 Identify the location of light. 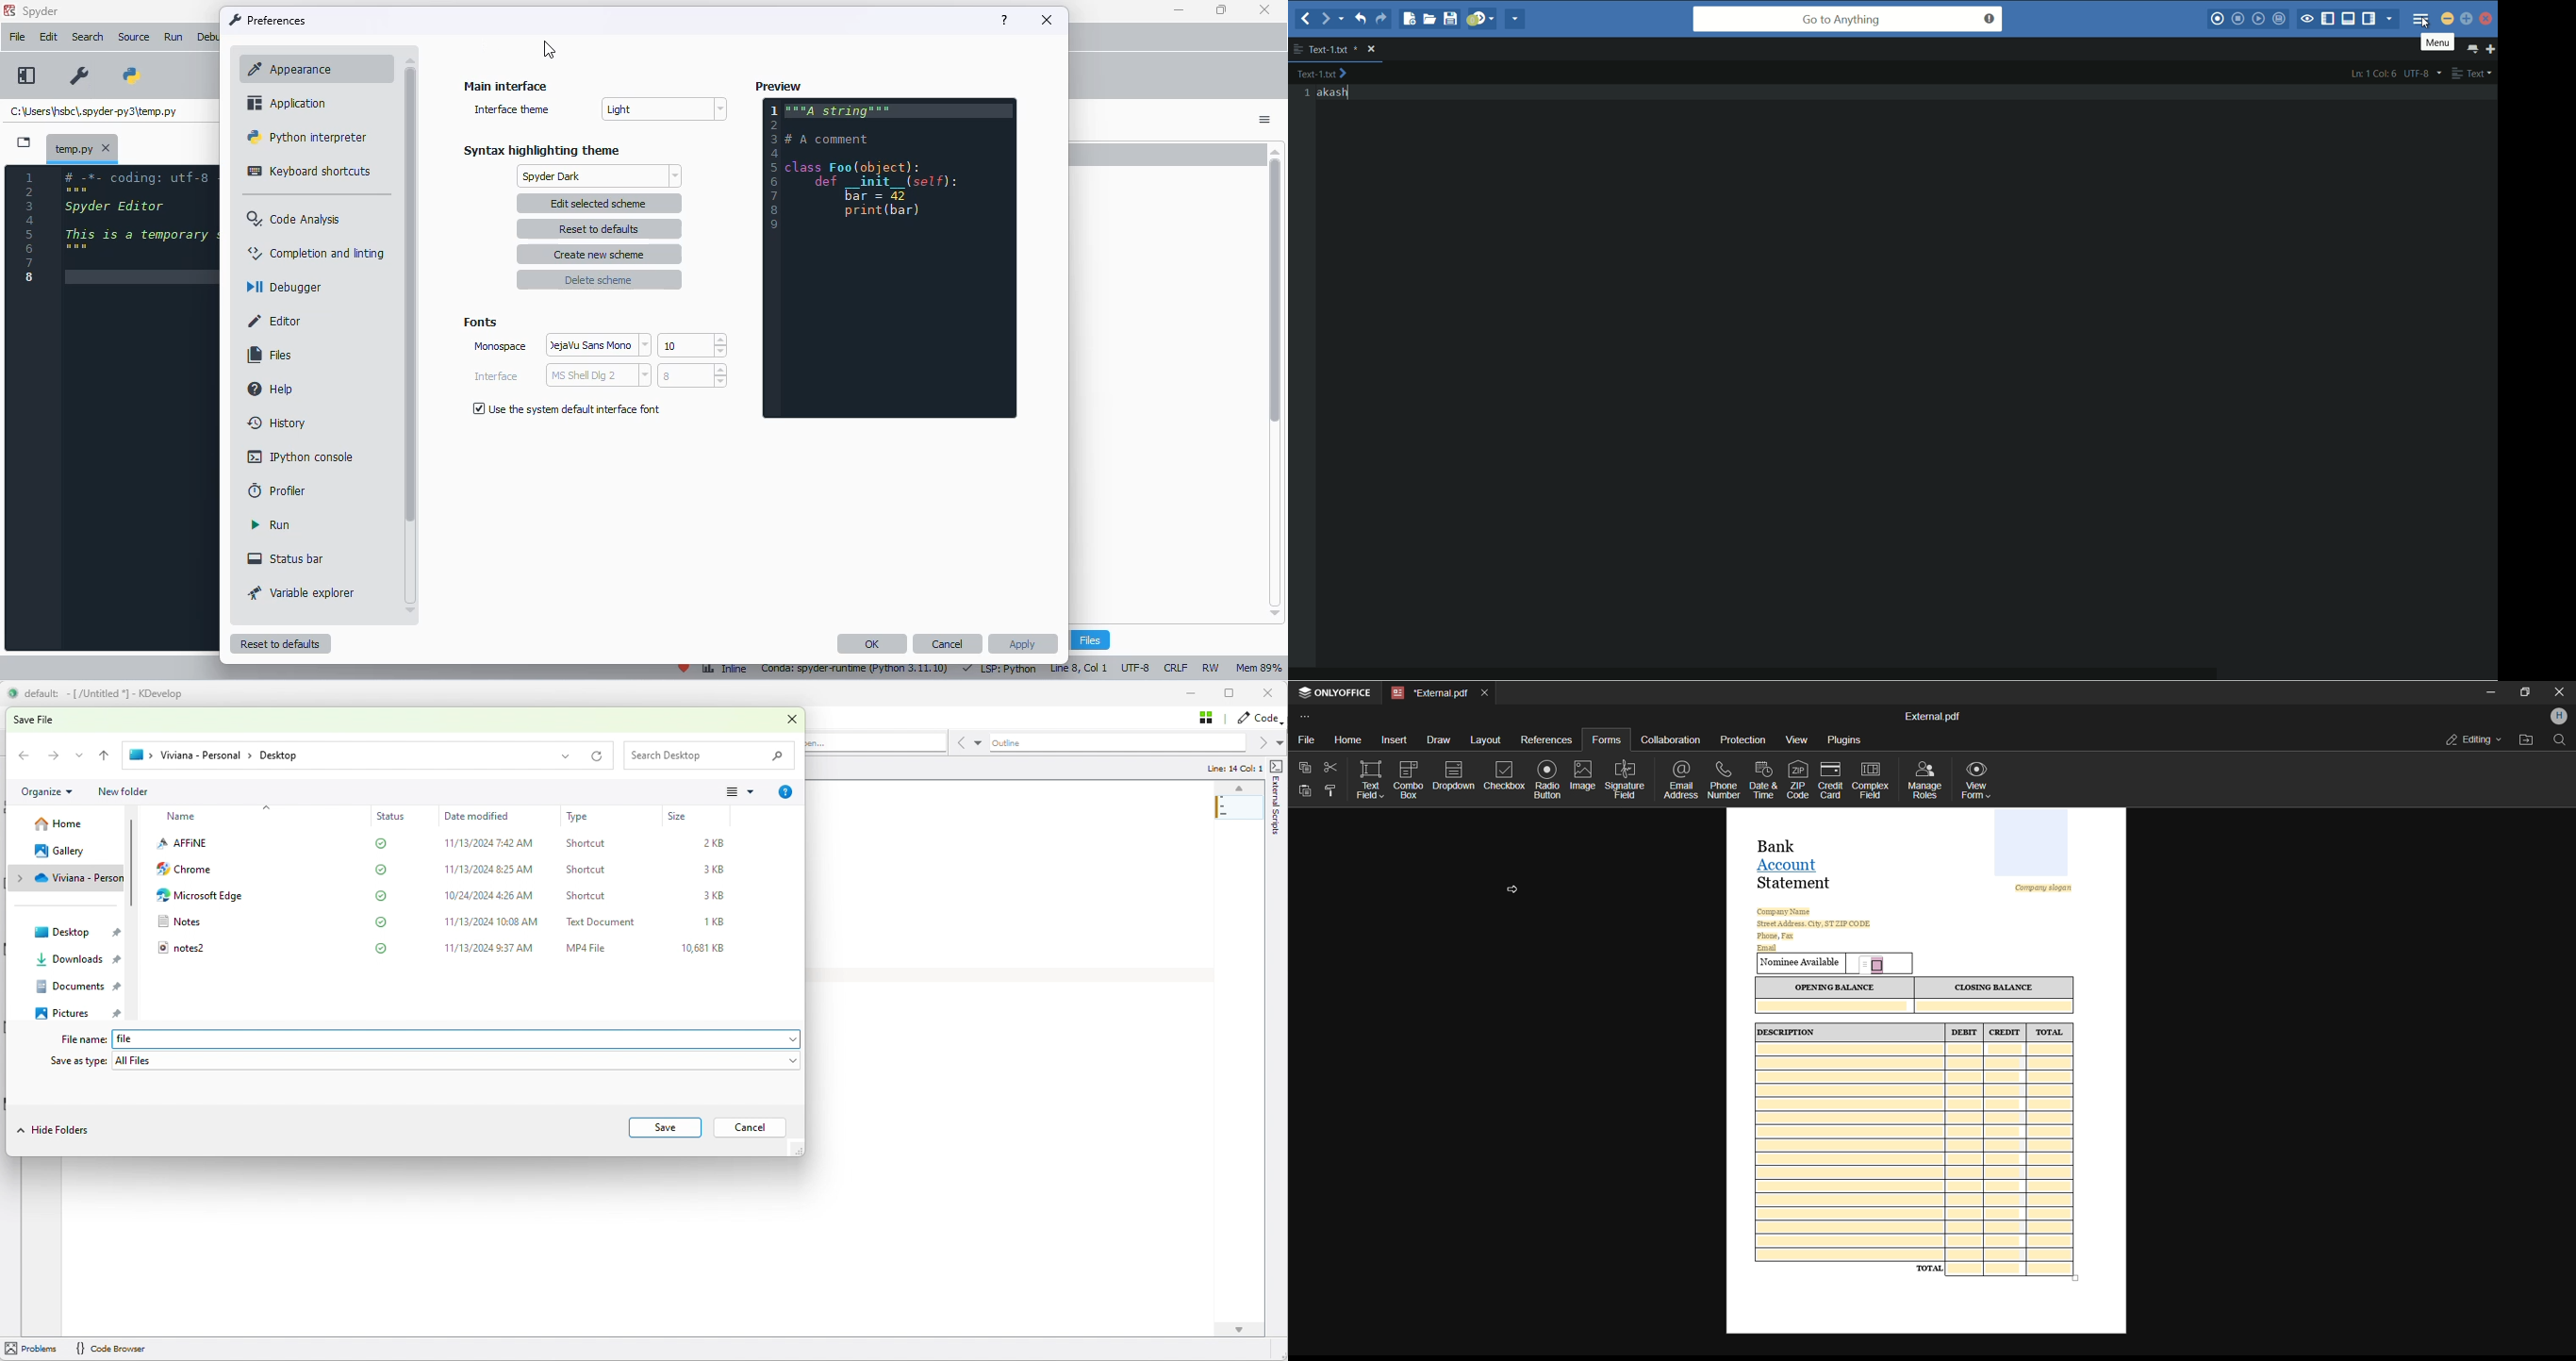
(663, 109).